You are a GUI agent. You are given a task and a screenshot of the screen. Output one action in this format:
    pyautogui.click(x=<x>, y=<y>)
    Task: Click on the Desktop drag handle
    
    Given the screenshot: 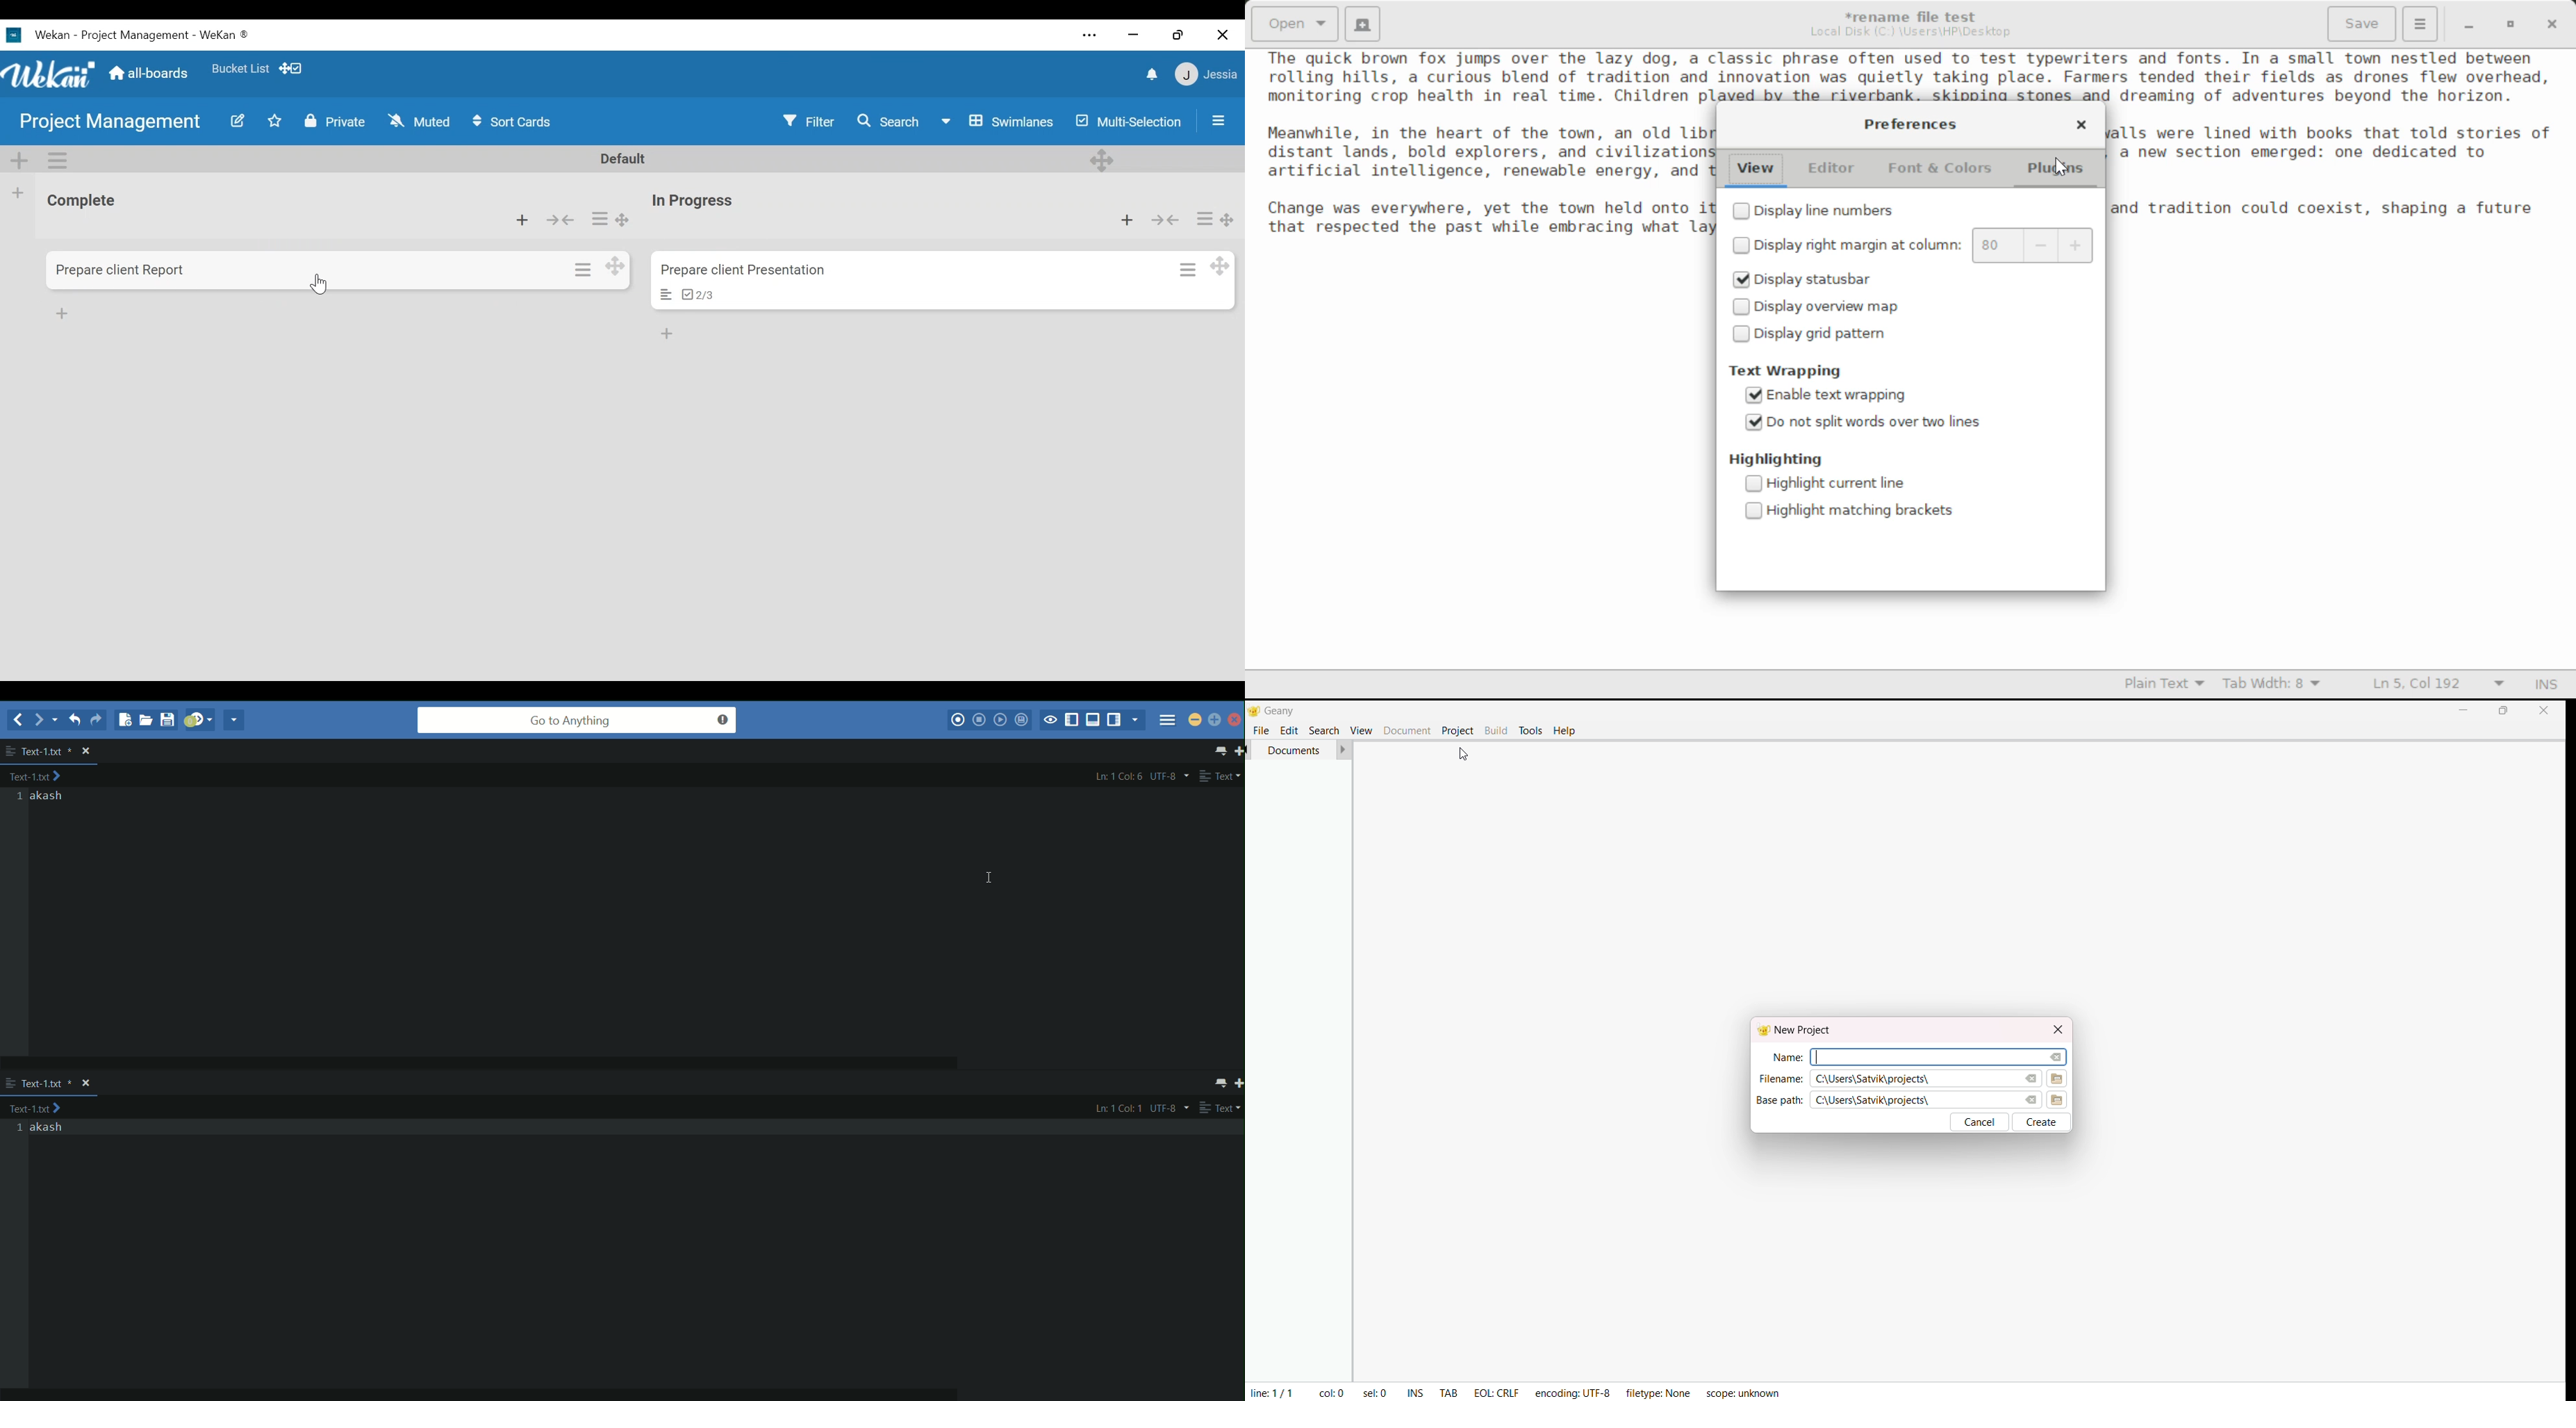 What is the action you would take?
    pyautogui.click(x=1227, y=220)
    